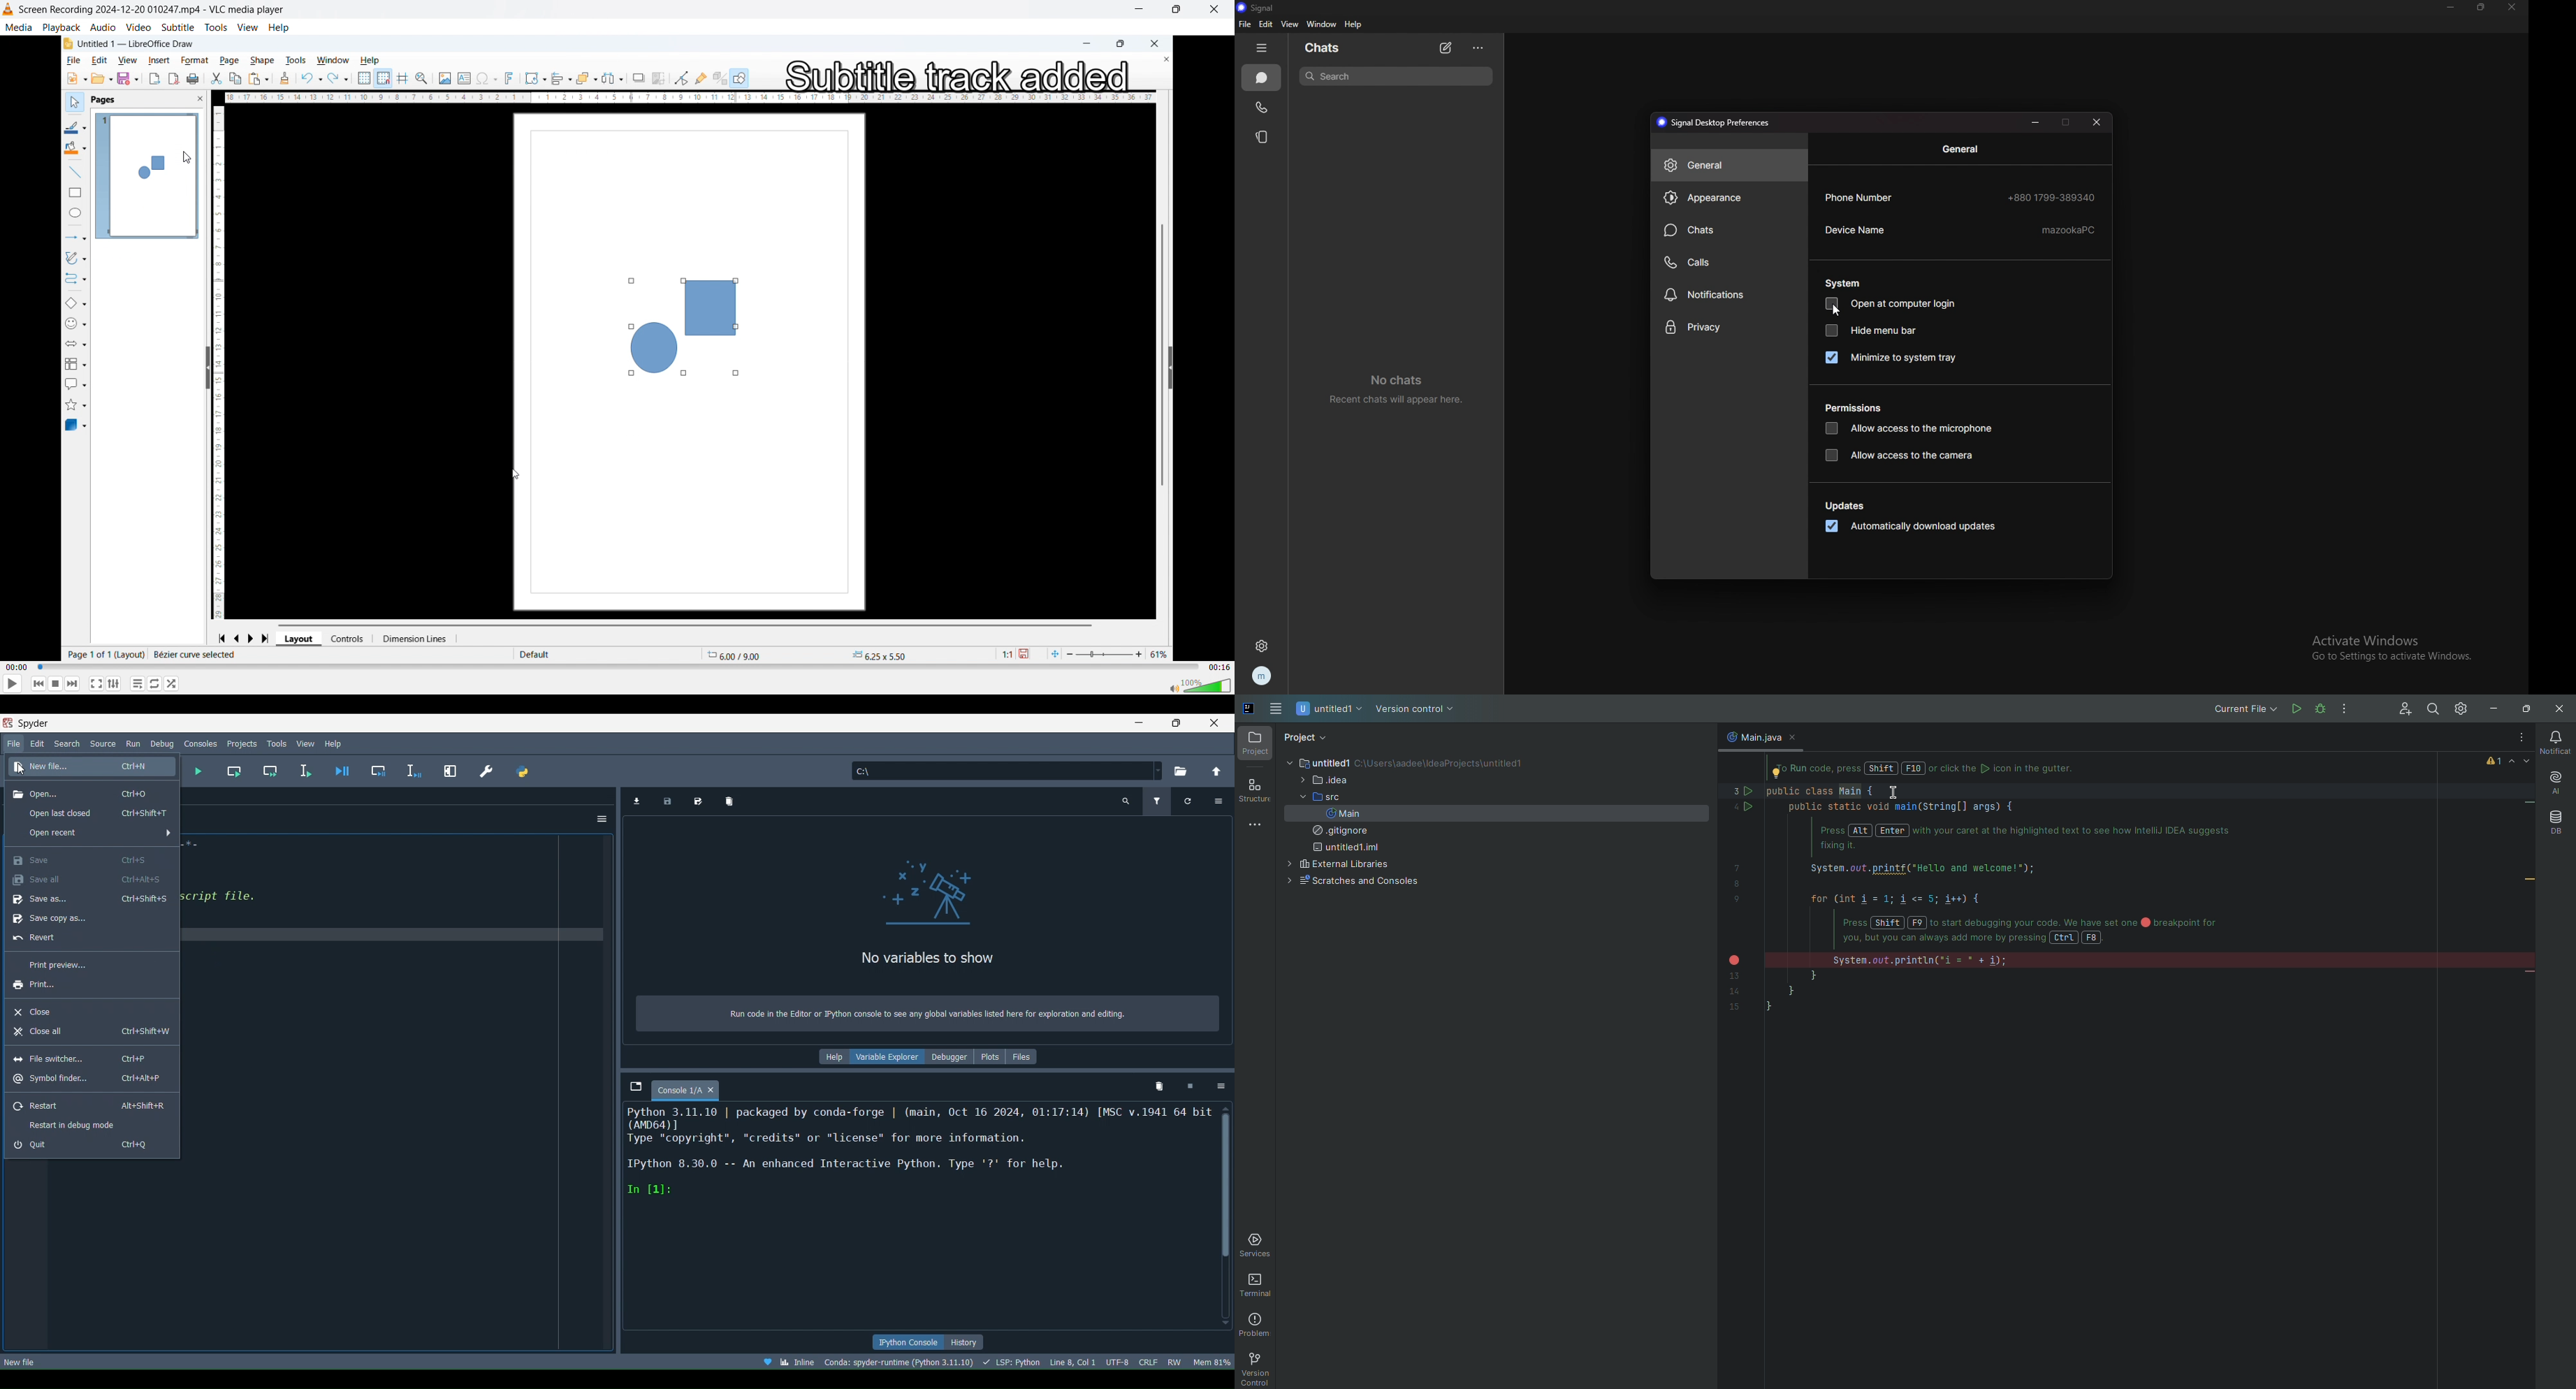 This screenshot has height=1400, width=2576. Describe the element at coordinates (1074, 1362) in the screenshot. I see `Cursor position` at that location.